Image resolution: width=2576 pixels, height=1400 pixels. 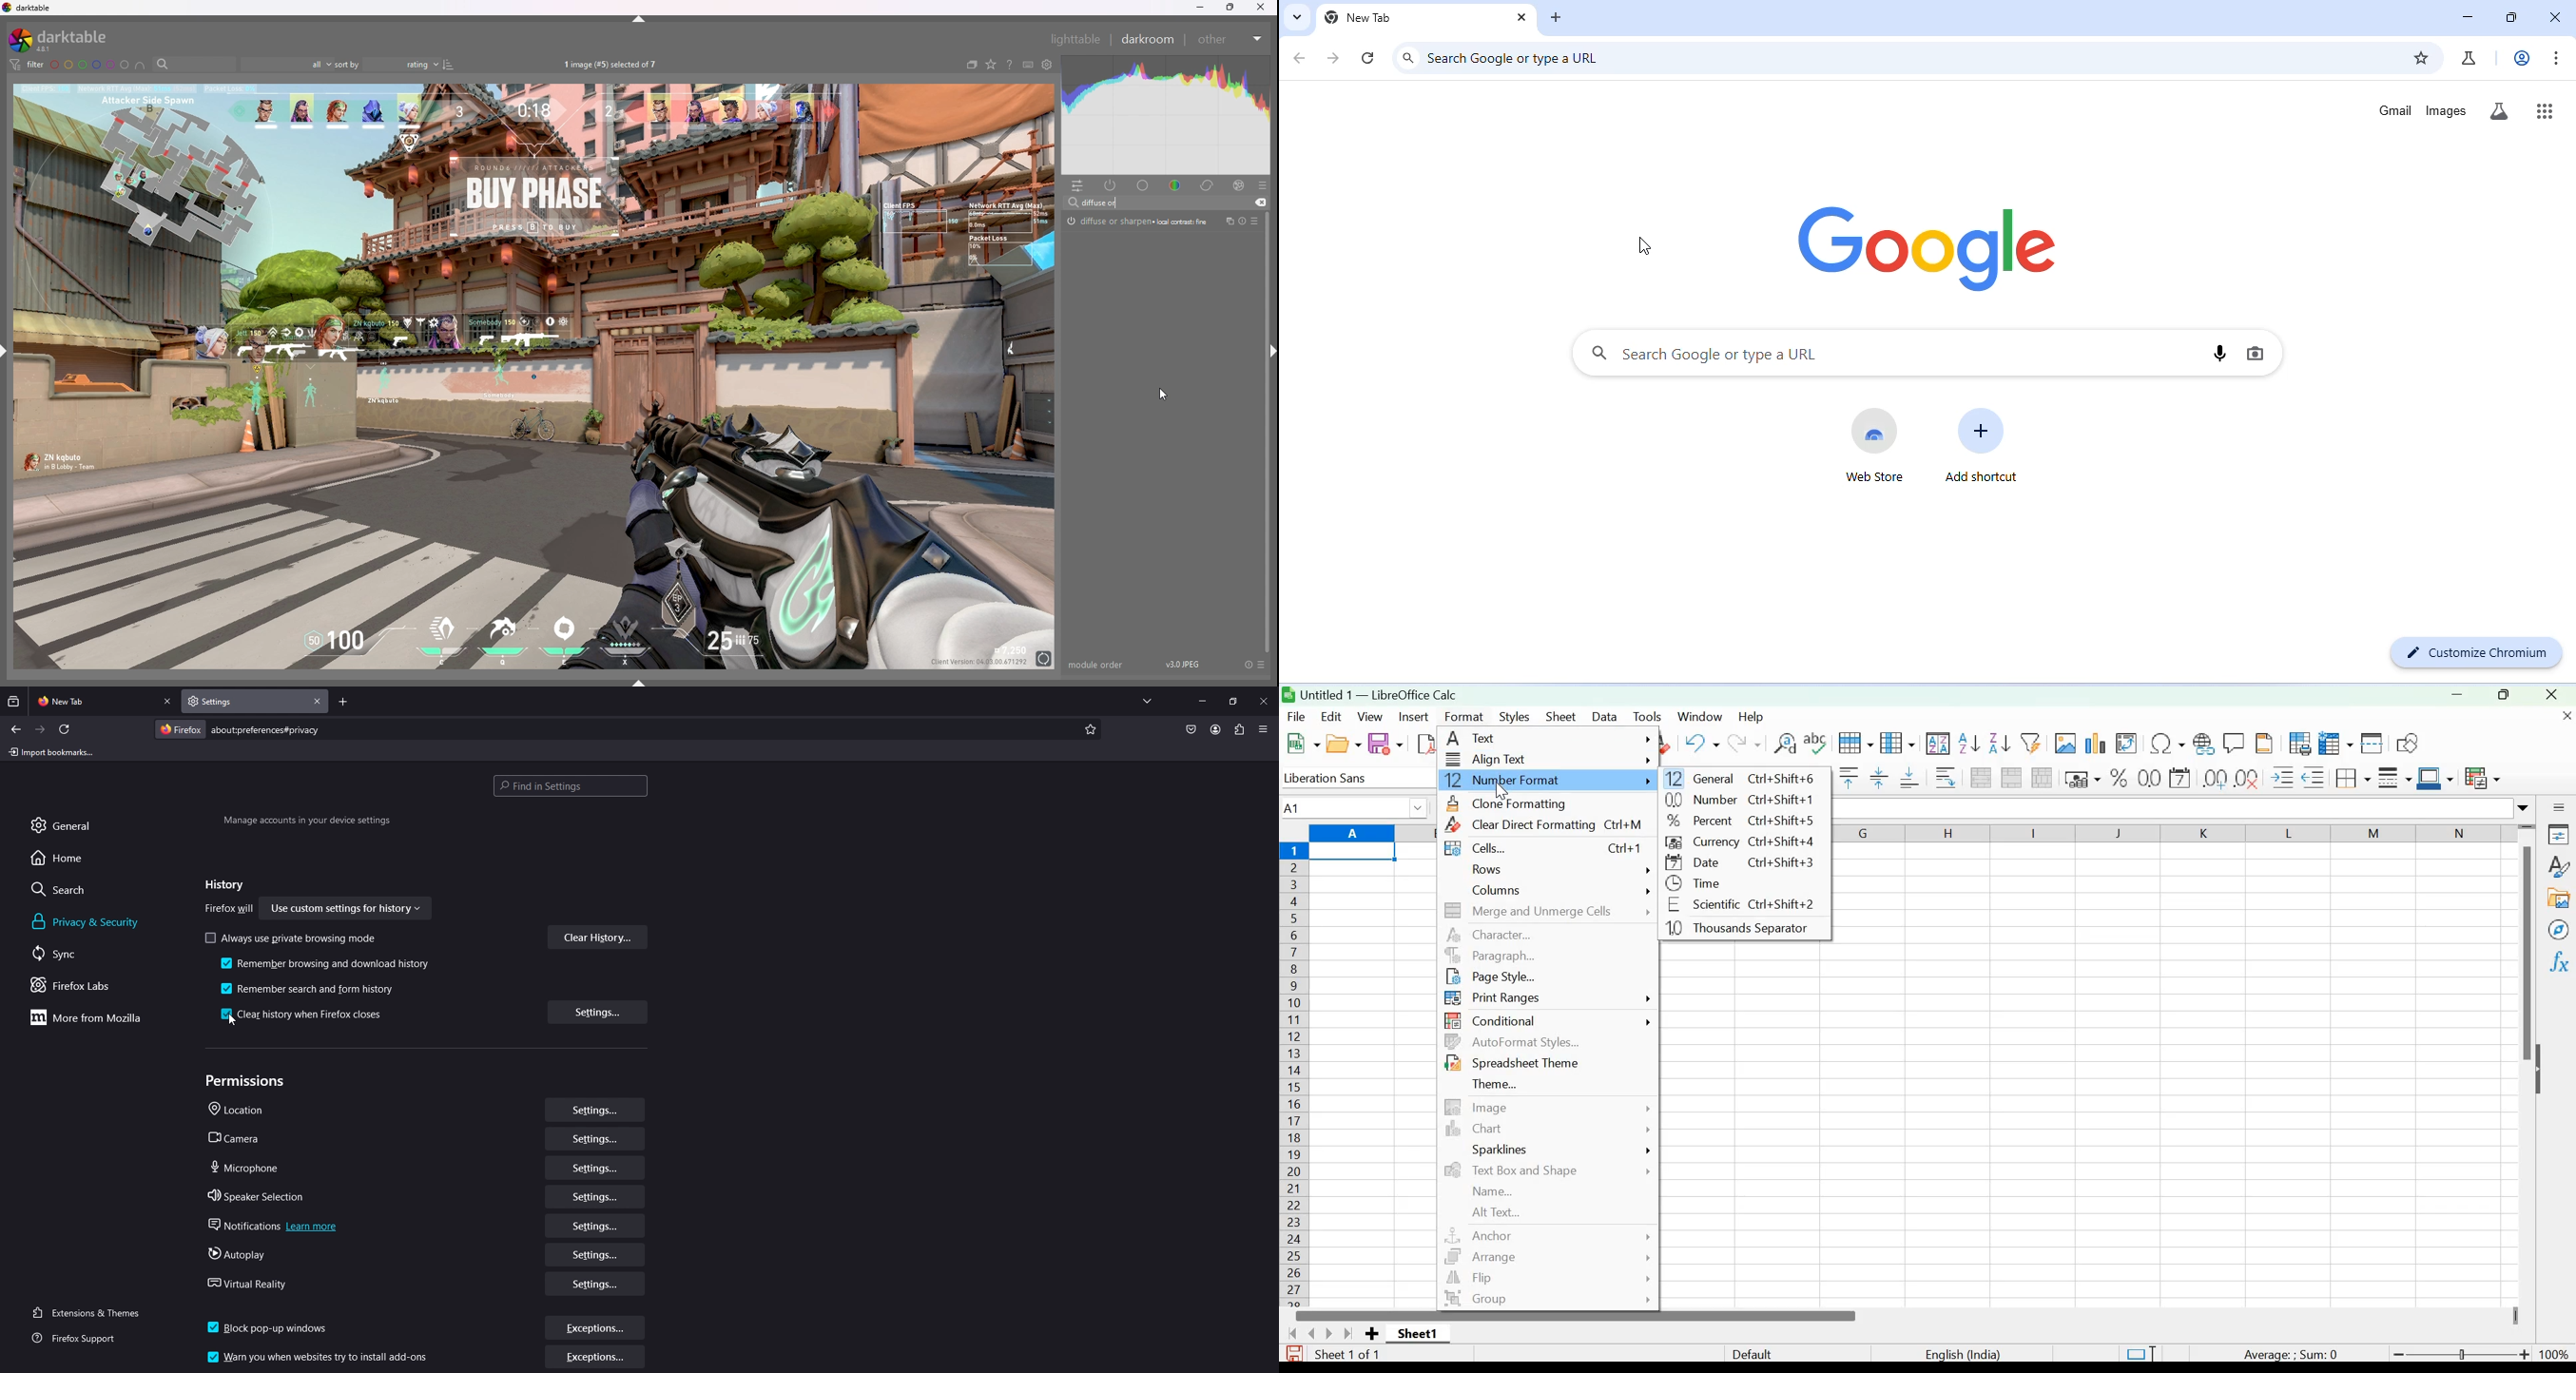 I want to click on View, so click(x=1372, y=717).